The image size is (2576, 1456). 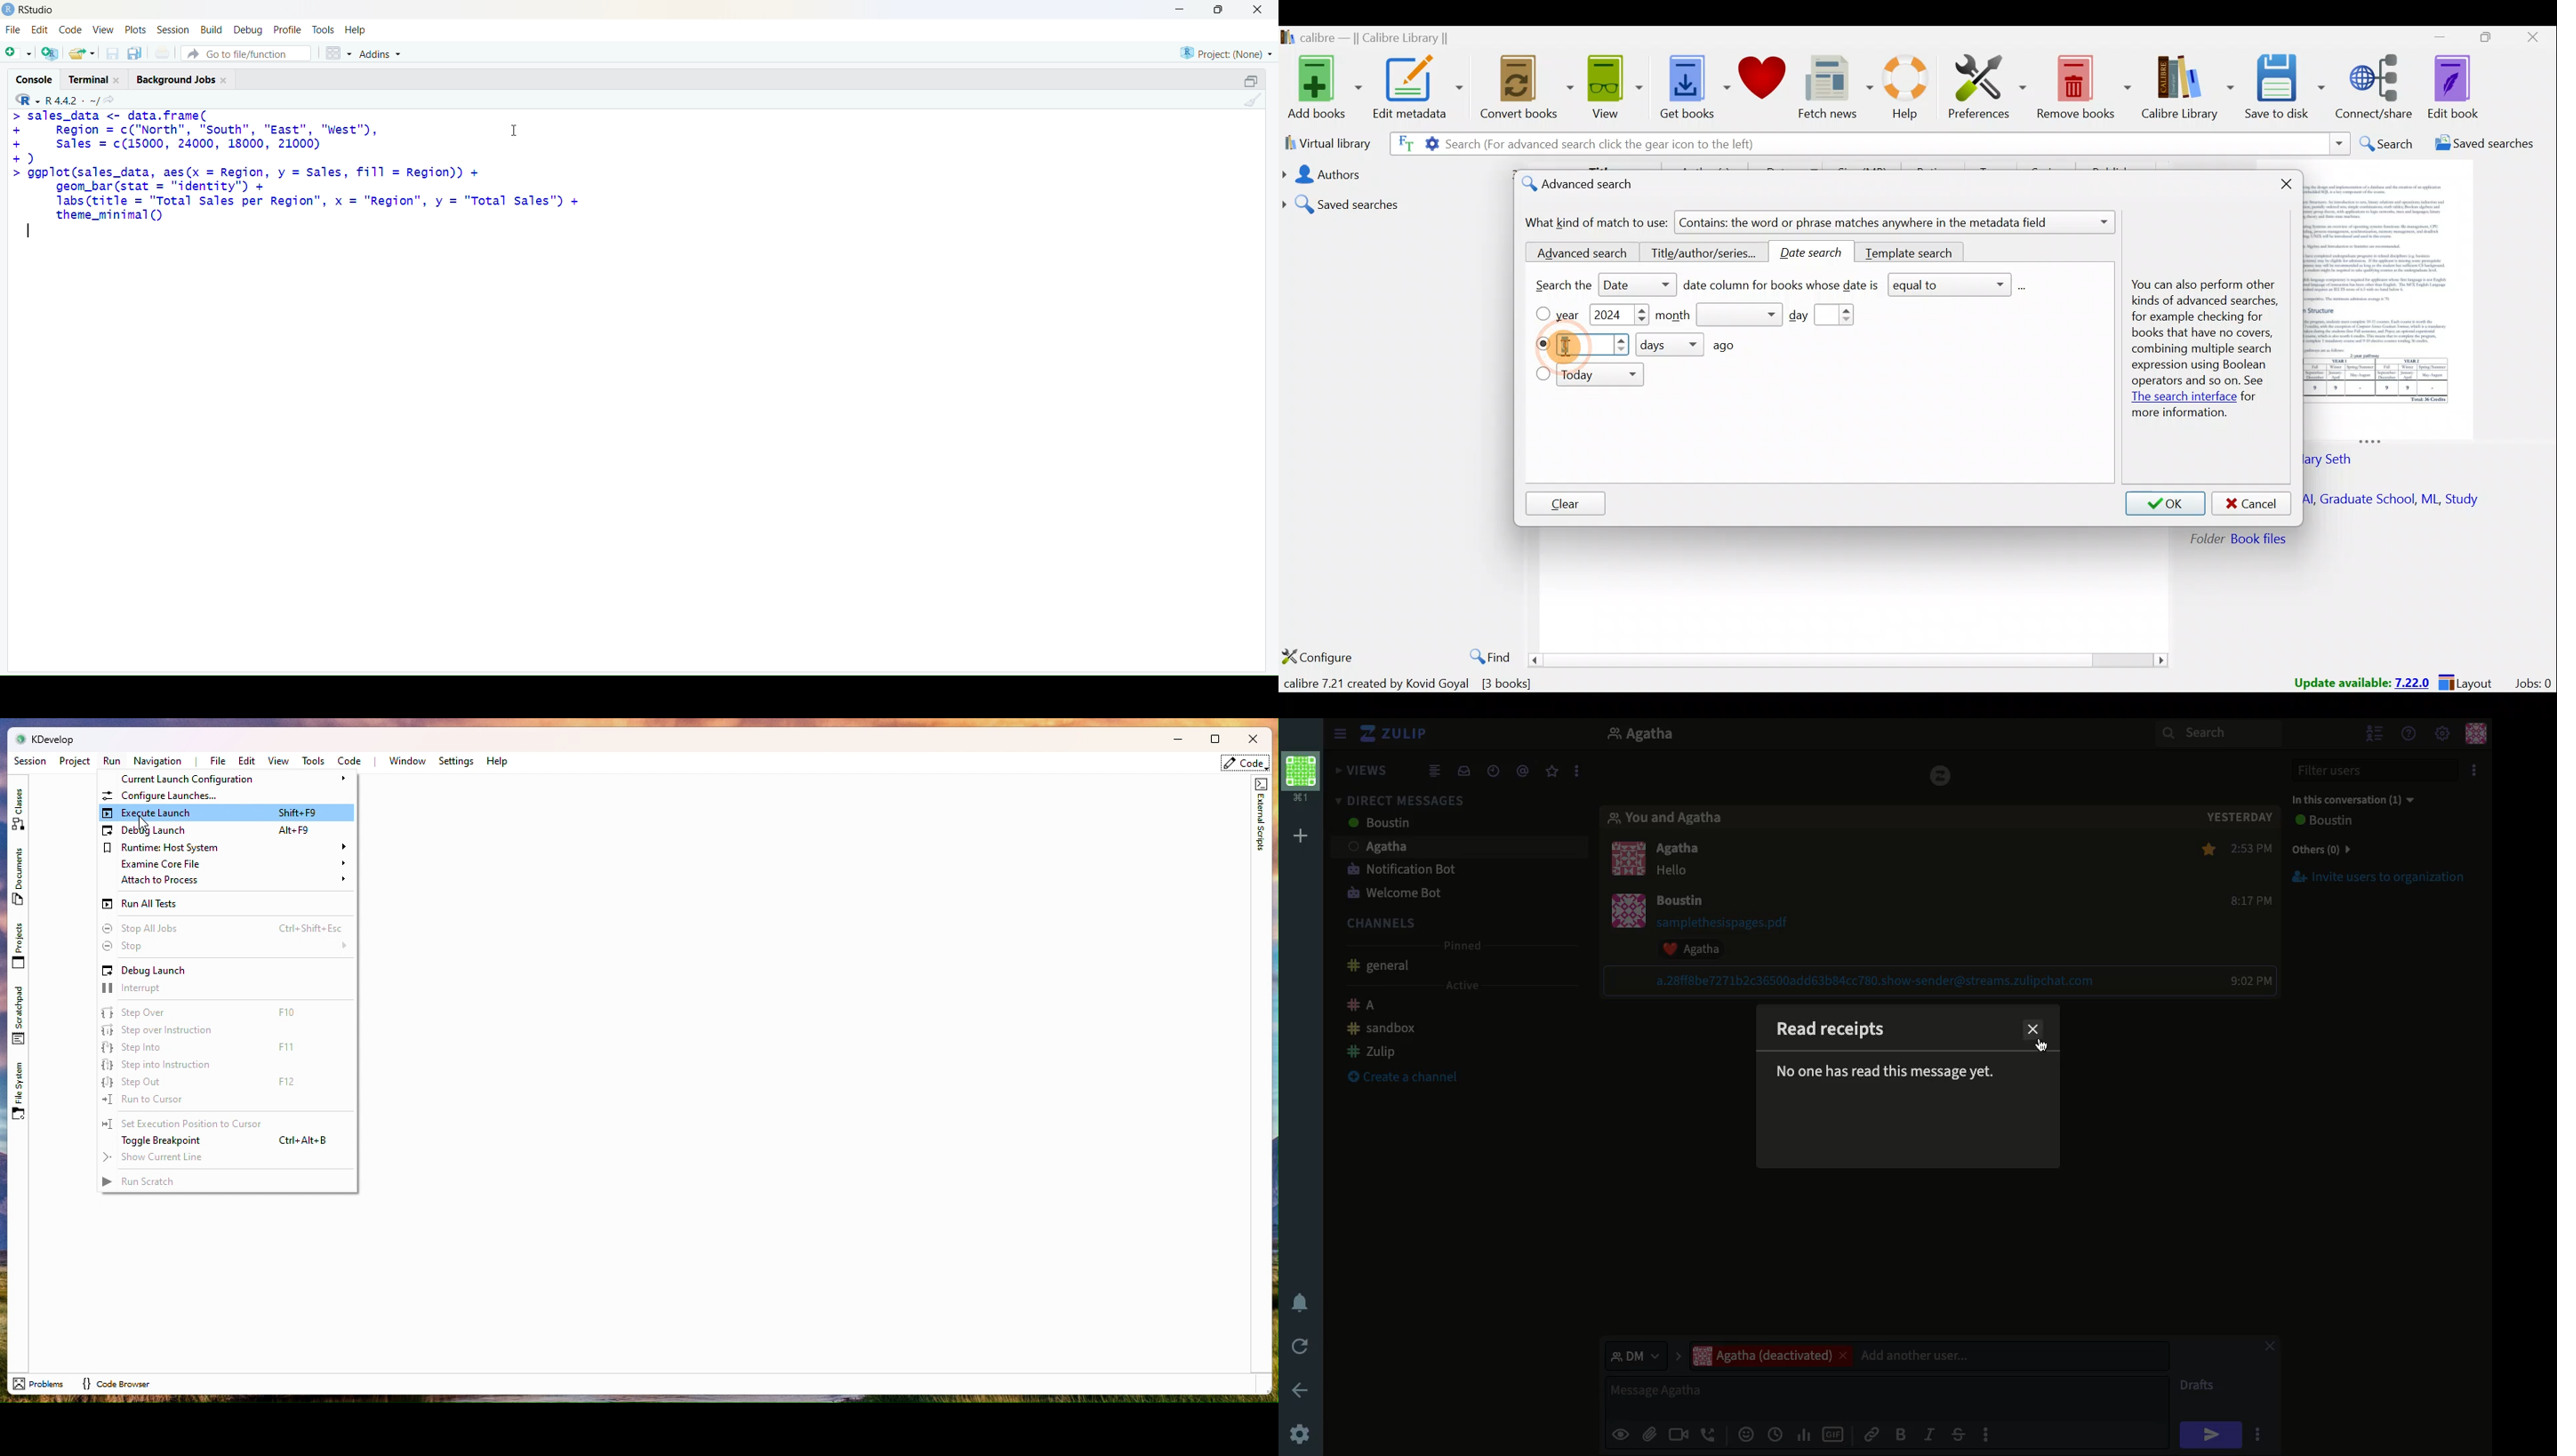 What do you see at coordinates (2219, 734) in the screenshot?
I see `Search` at bounding box center [2219, 734].